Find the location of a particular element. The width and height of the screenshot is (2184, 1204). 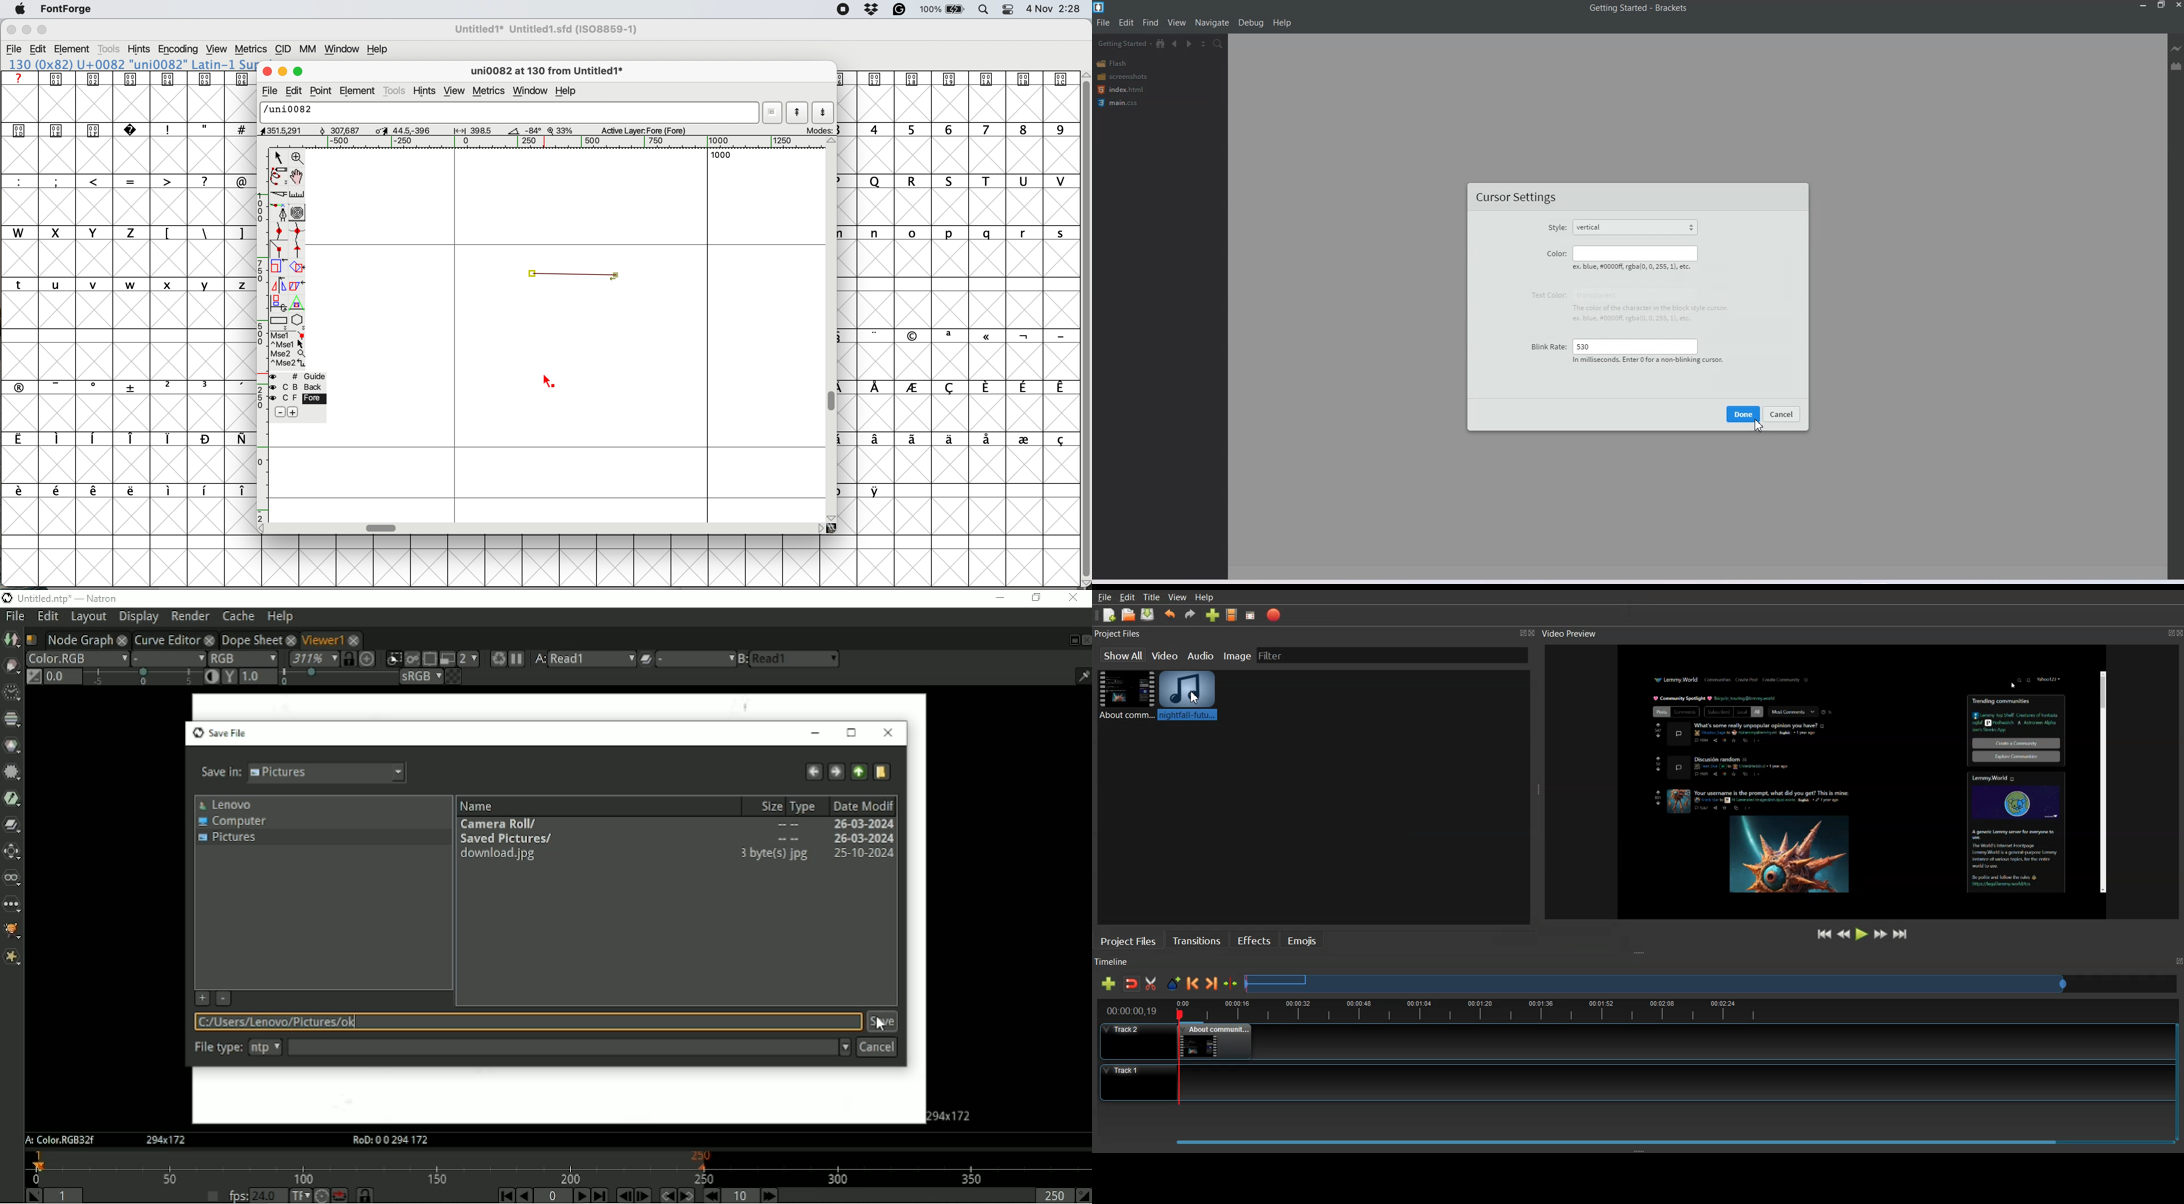

Image is located at coordinates (1237, 654).